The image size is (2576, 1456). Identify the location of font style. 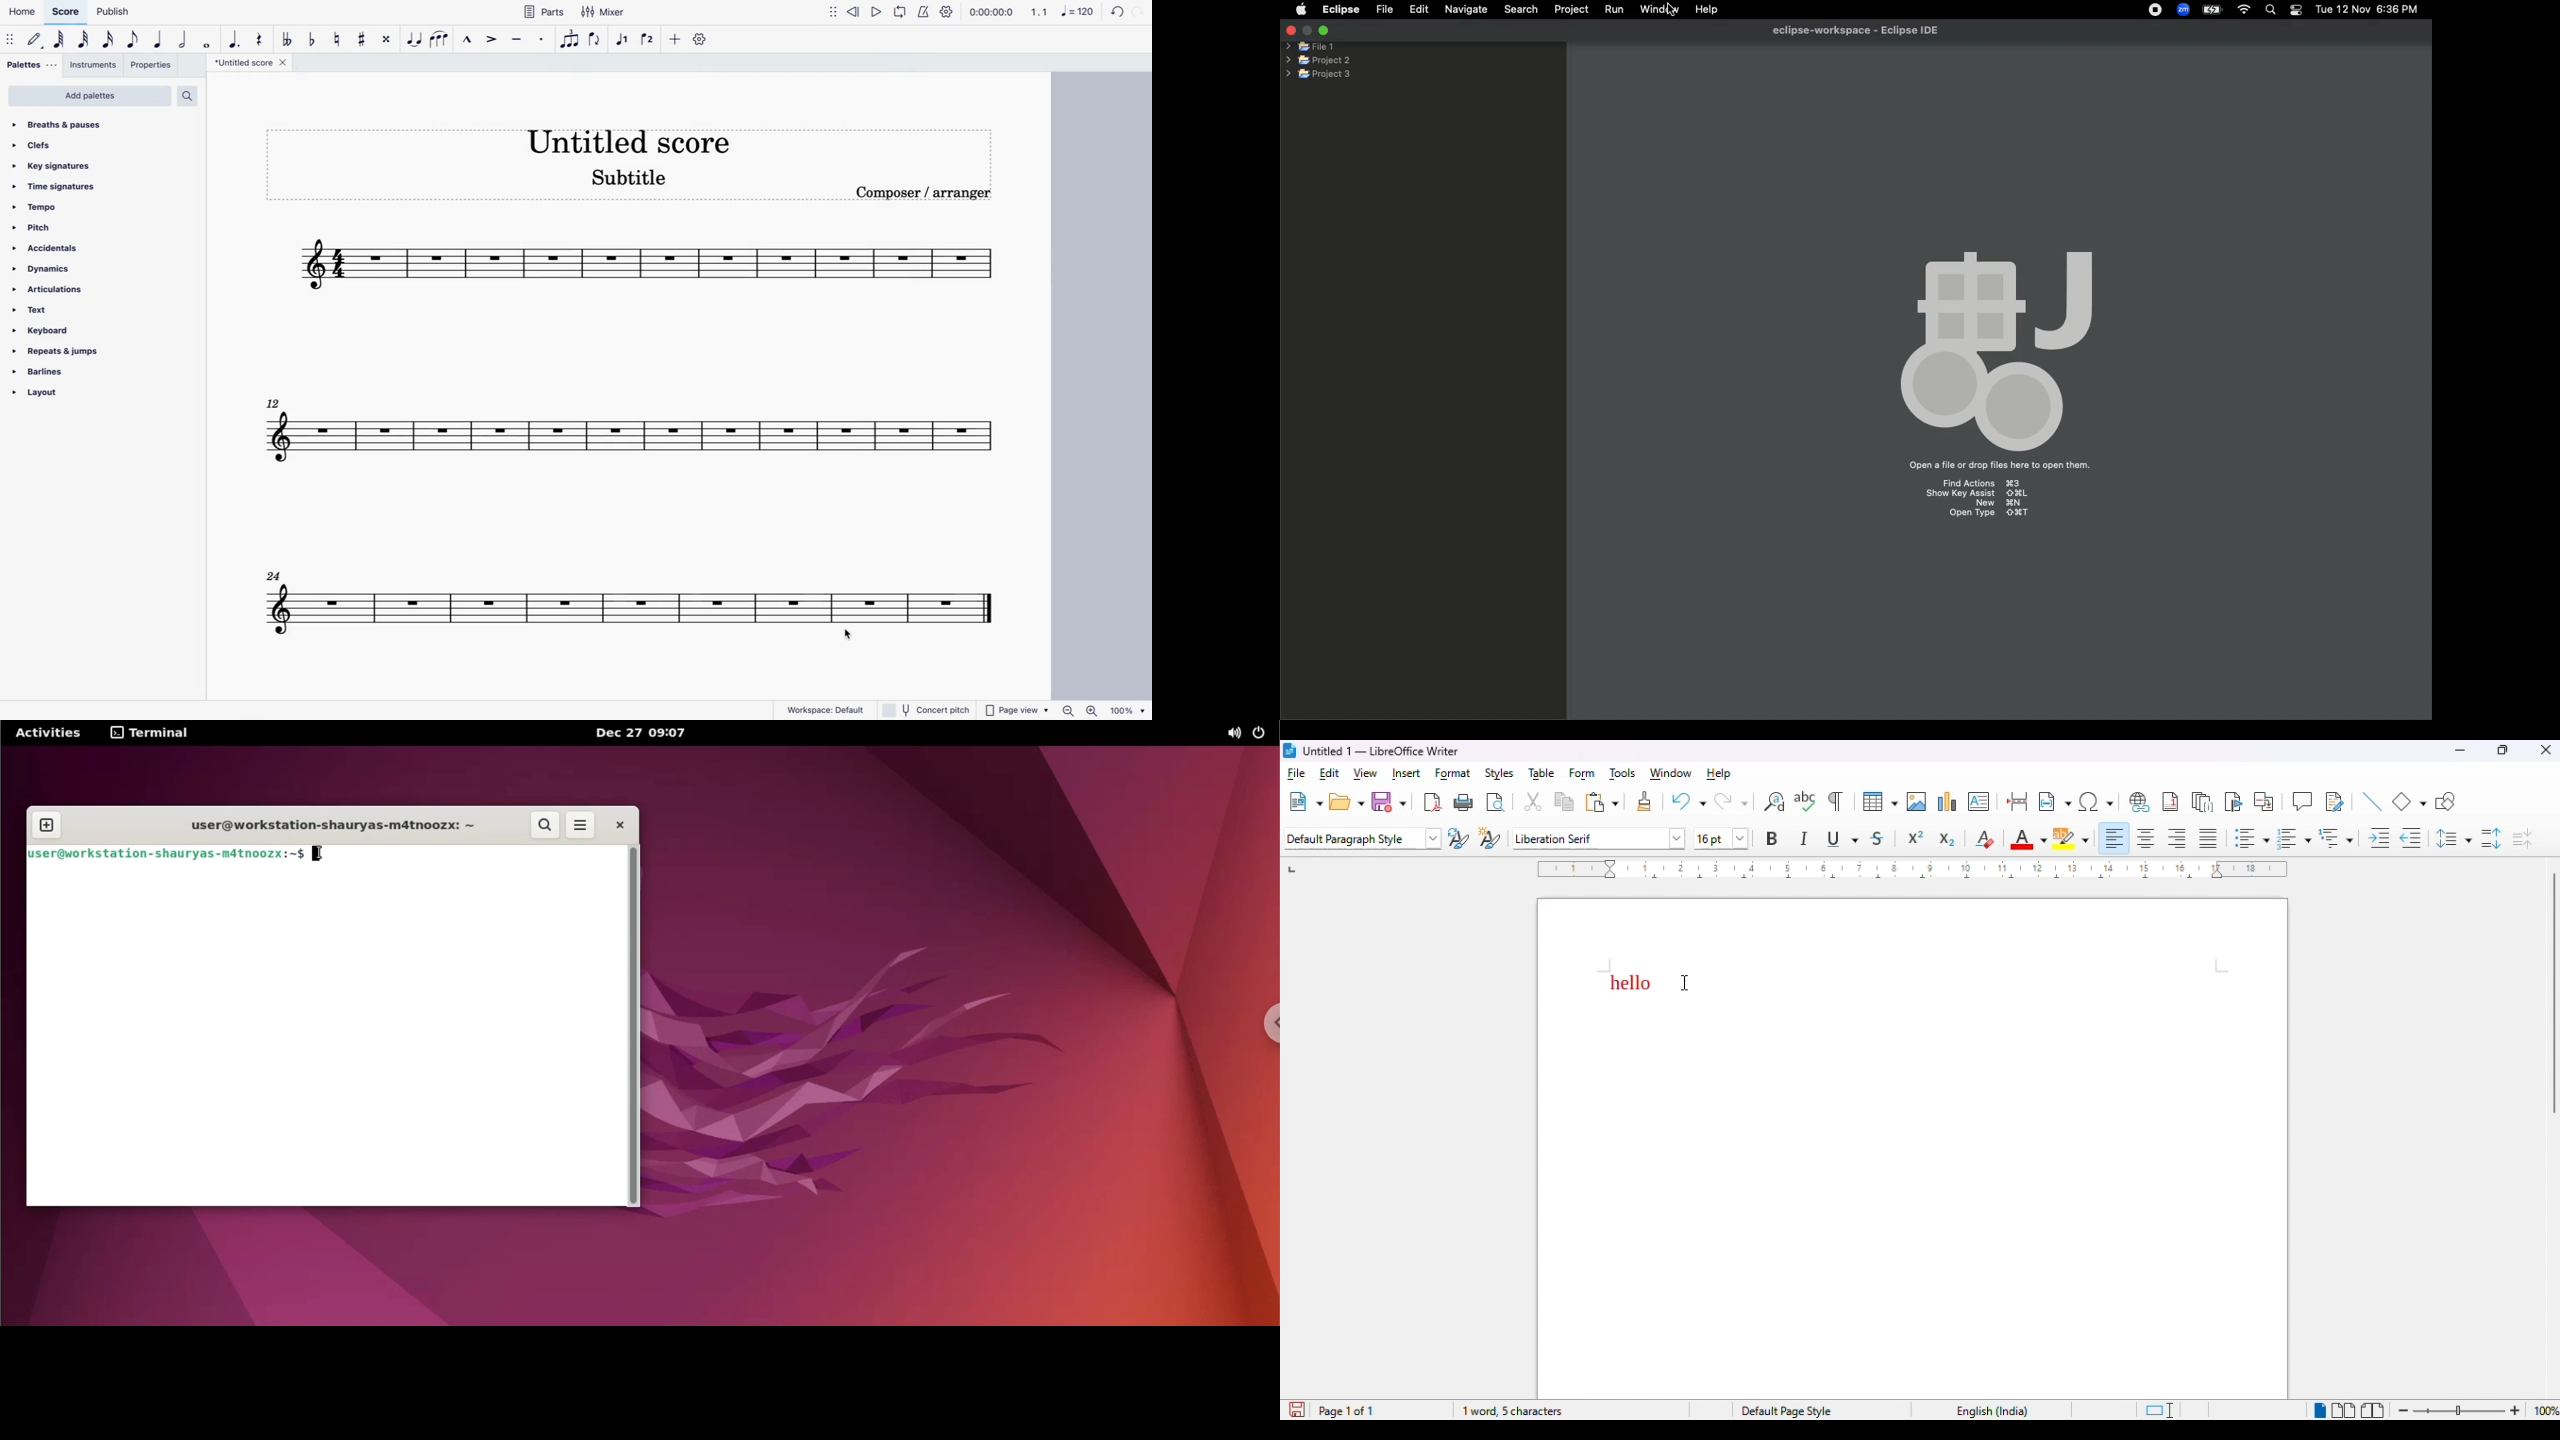
(1599, 838).